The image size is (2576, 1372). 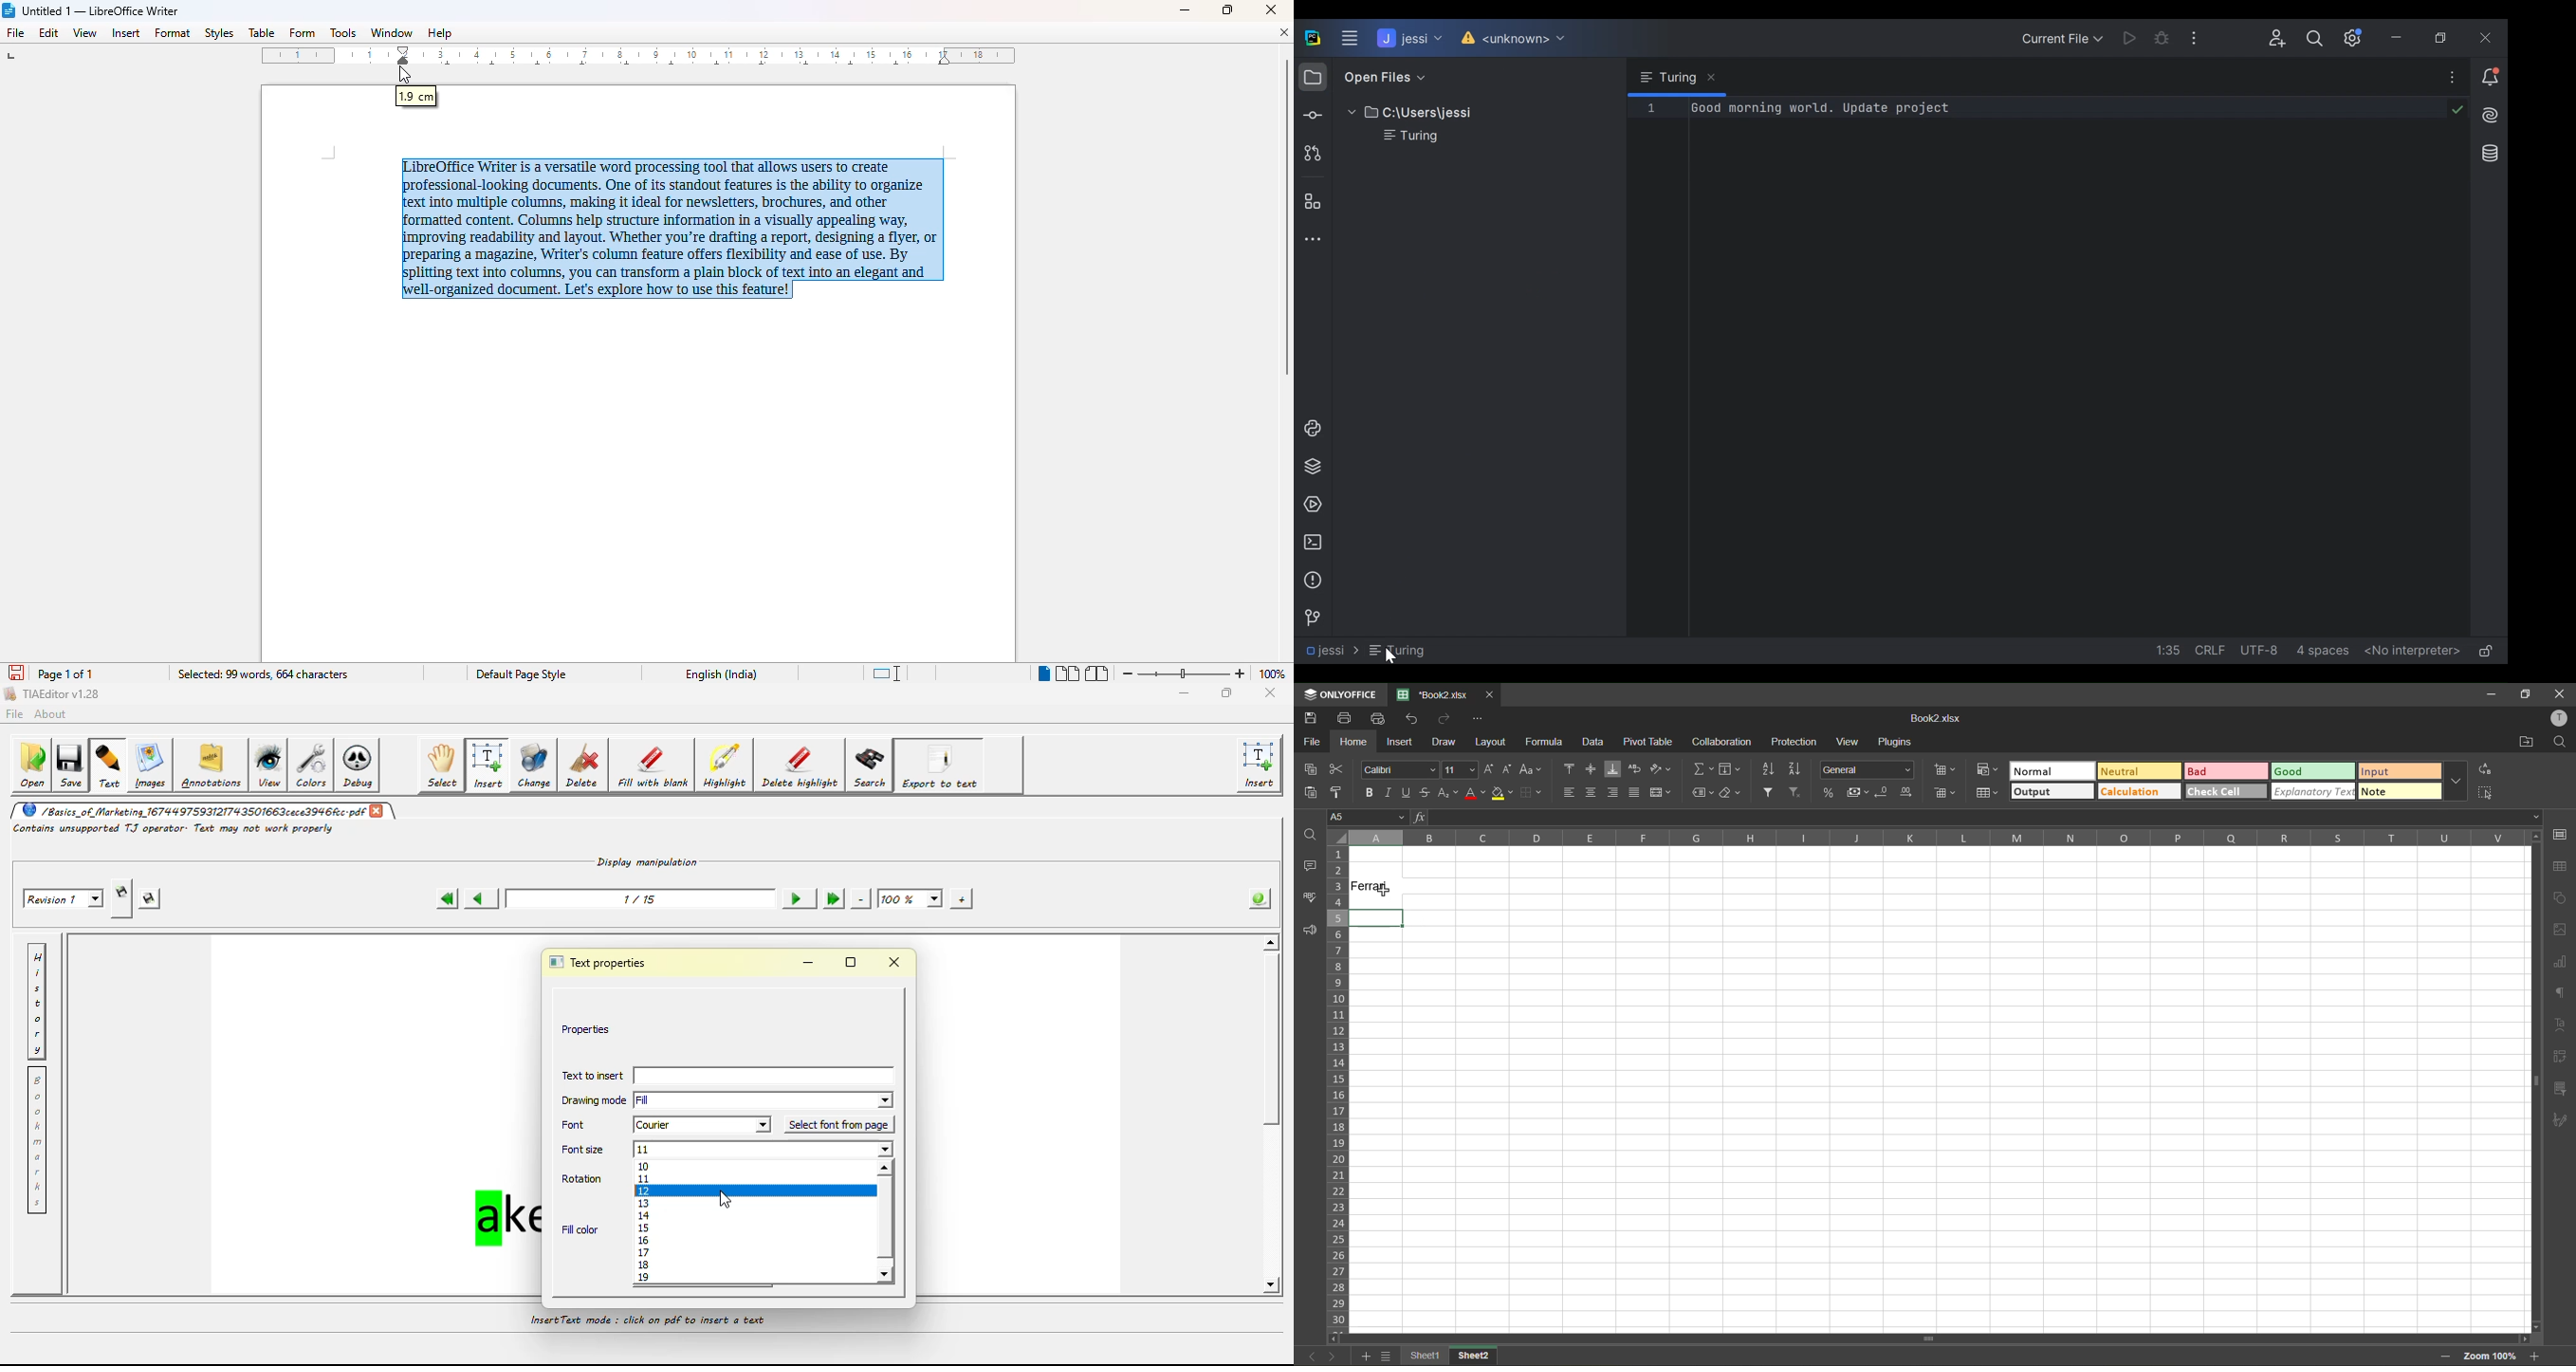 What do you see at coordinates (126, 33) in the screenshot?
I see `insert` at bounding box center [126, 33].